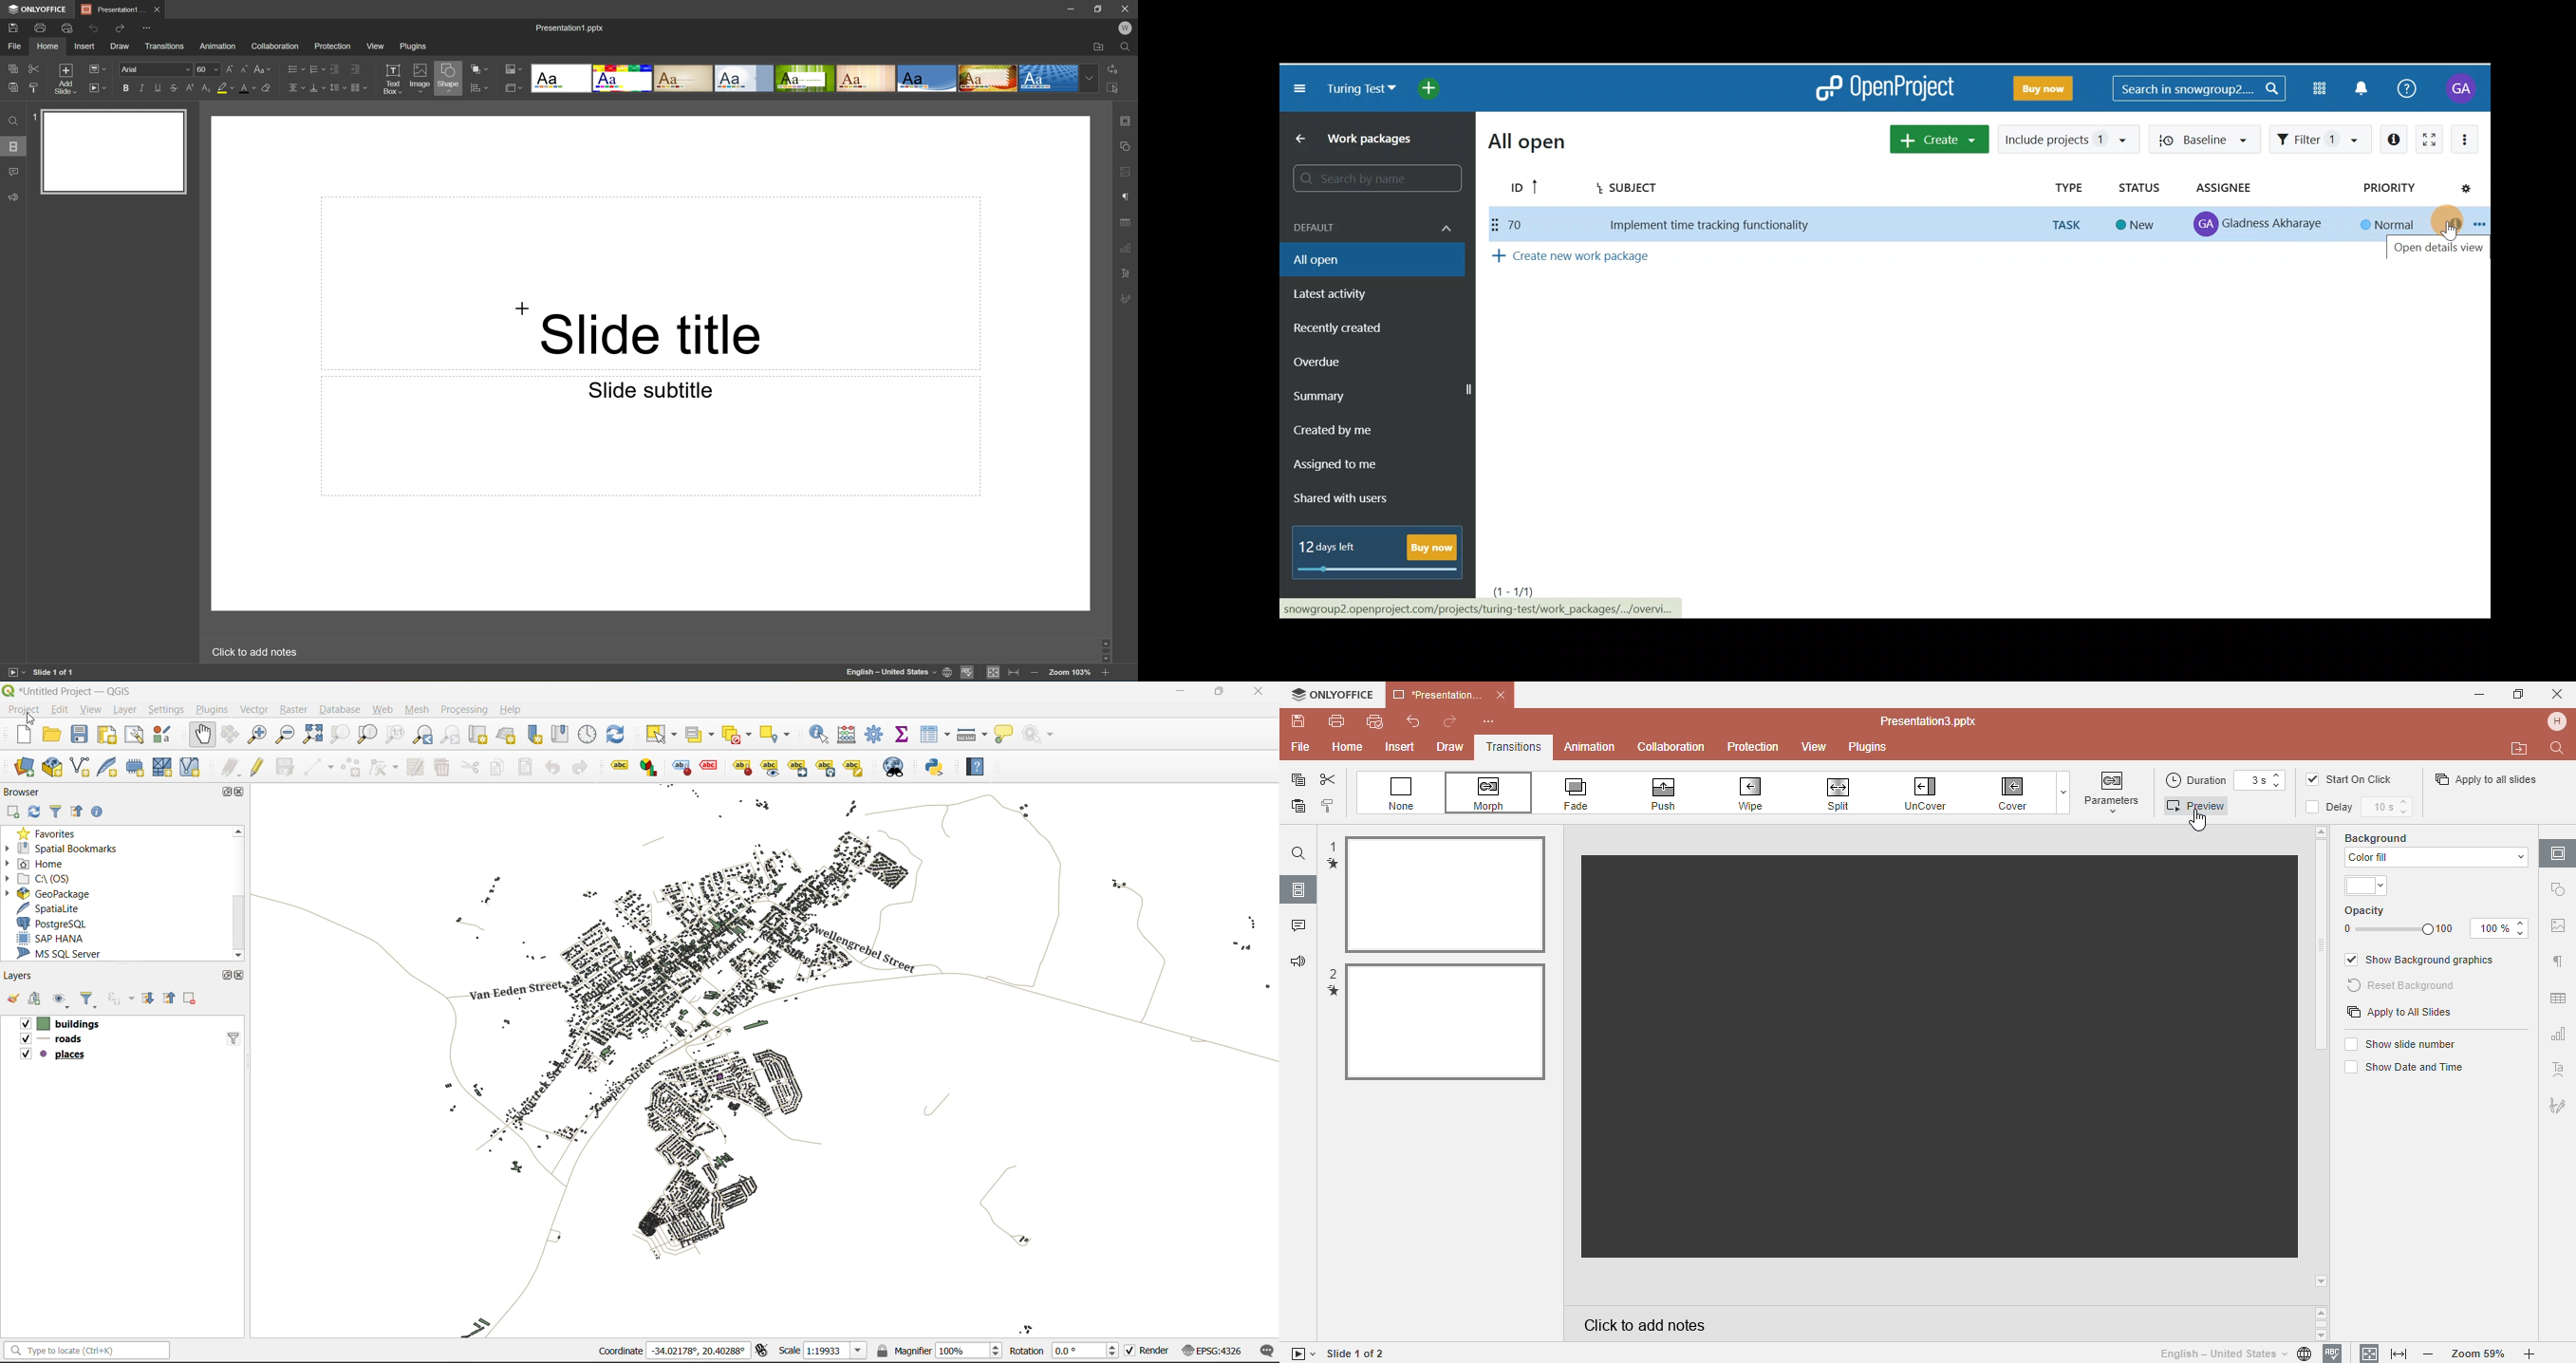  I want to click on Close, so click(157, 9).